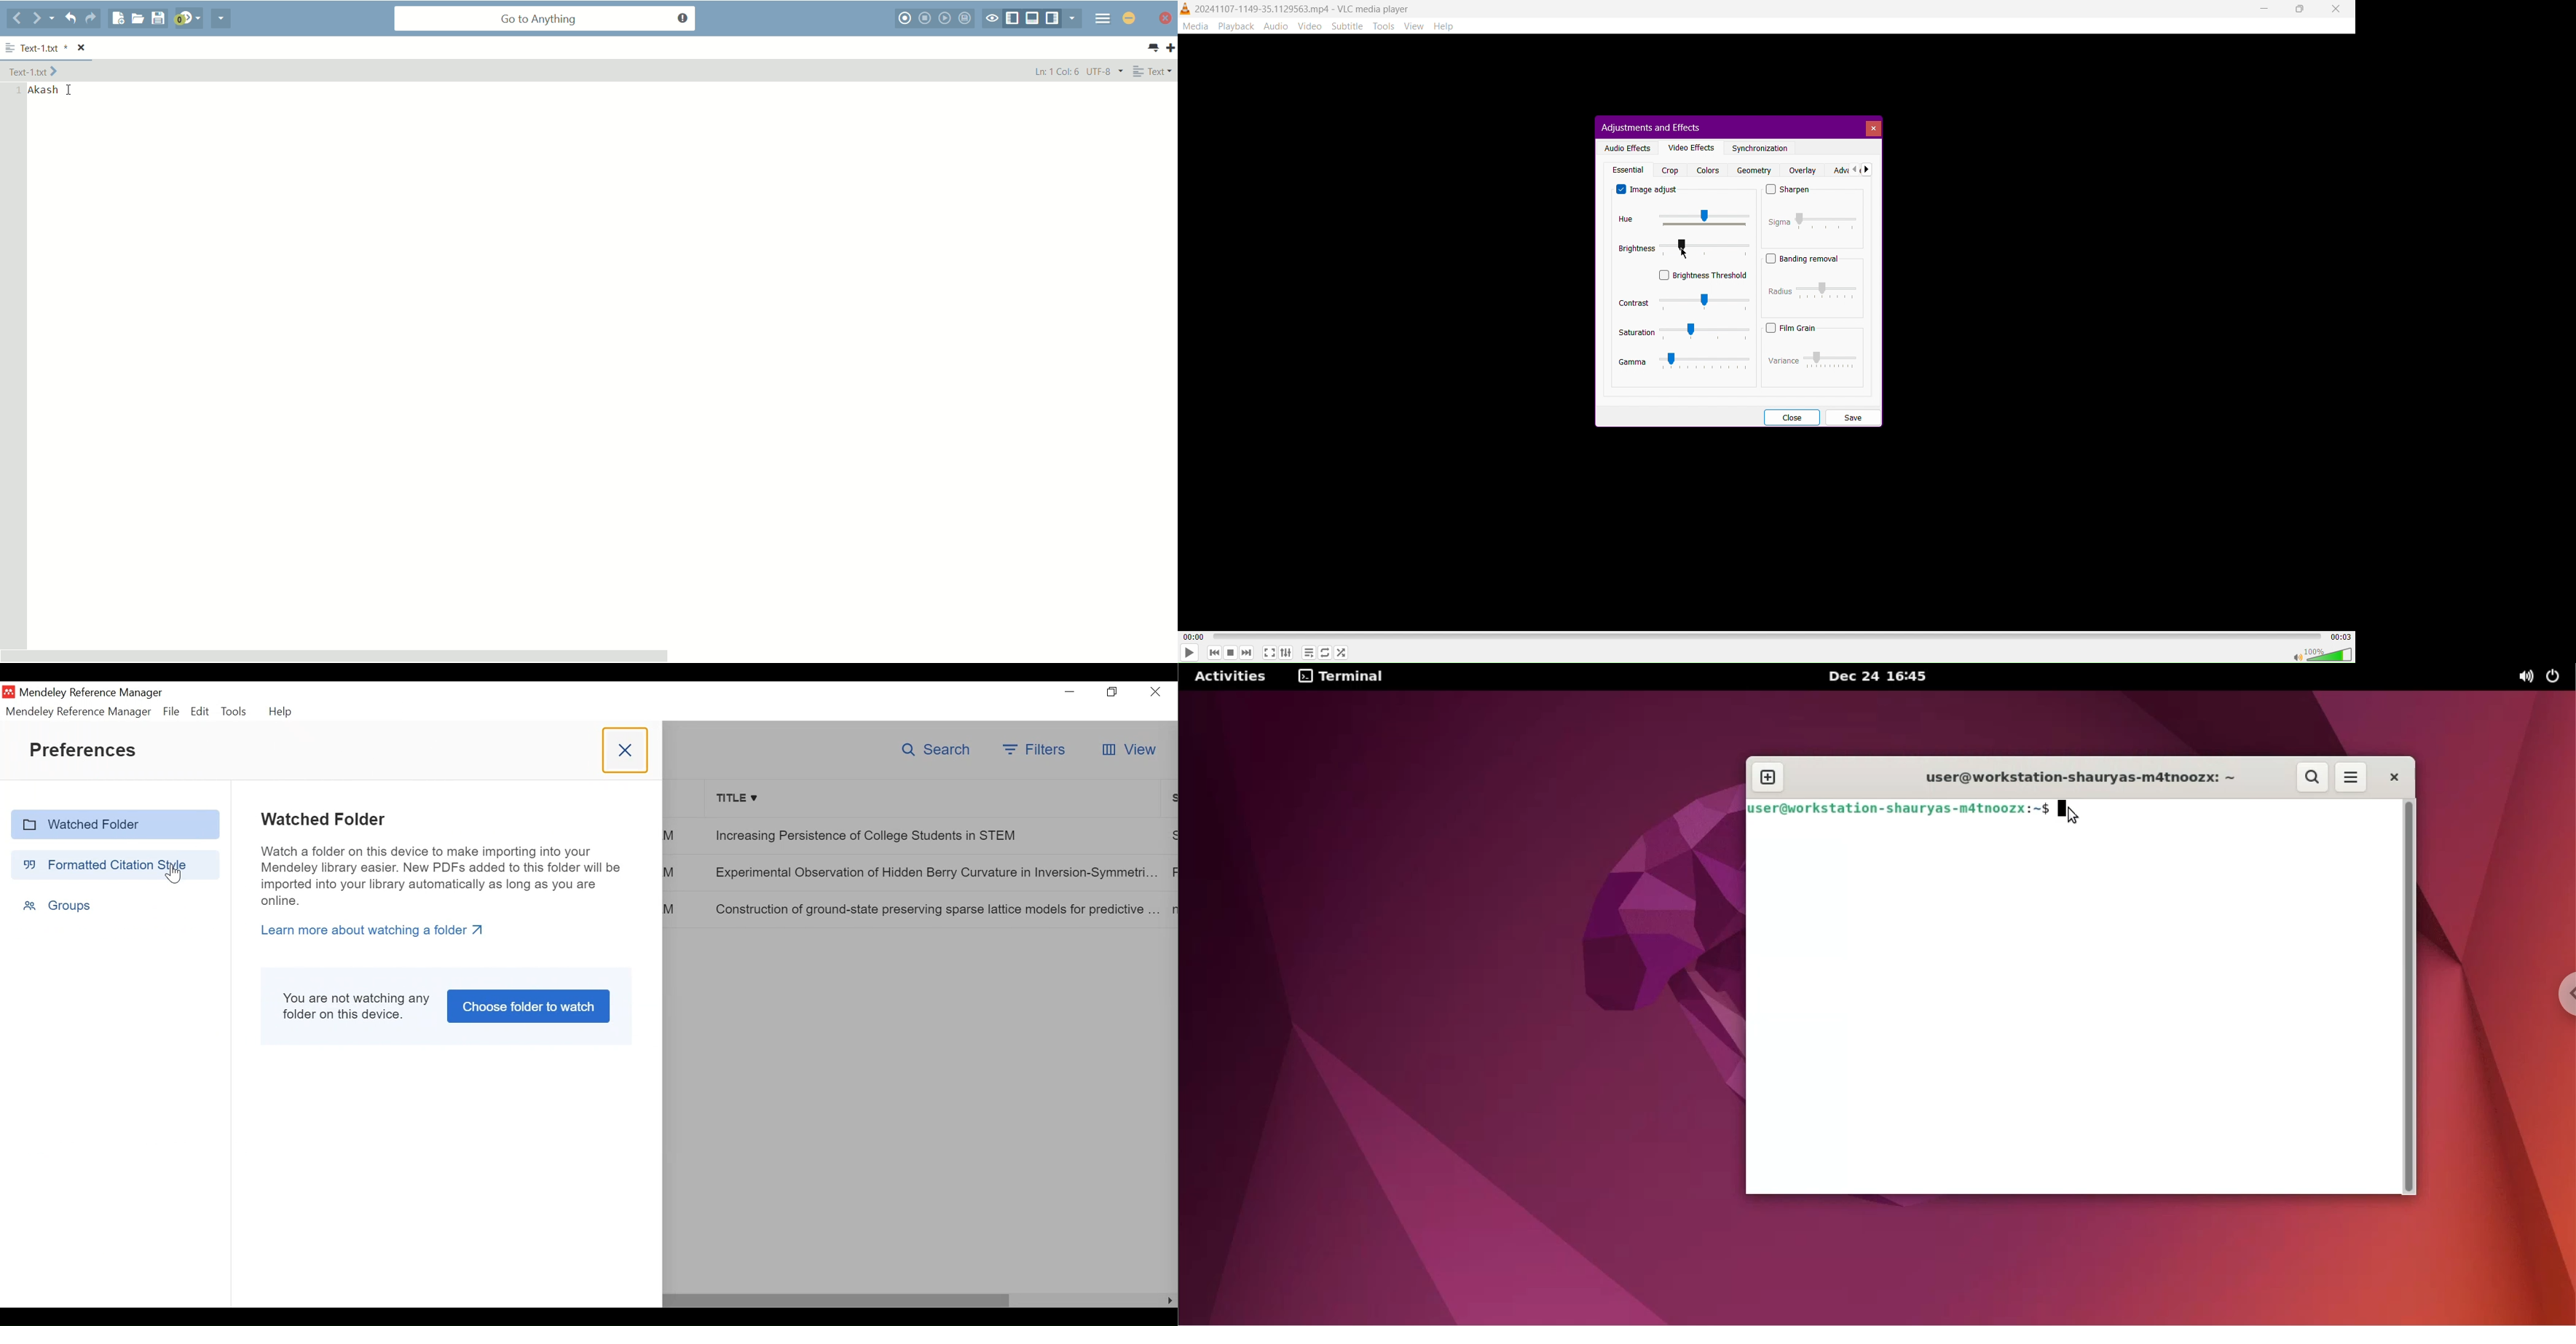 The image size is (2576, 1344). I want to click on Restore, so click(1113, 692).